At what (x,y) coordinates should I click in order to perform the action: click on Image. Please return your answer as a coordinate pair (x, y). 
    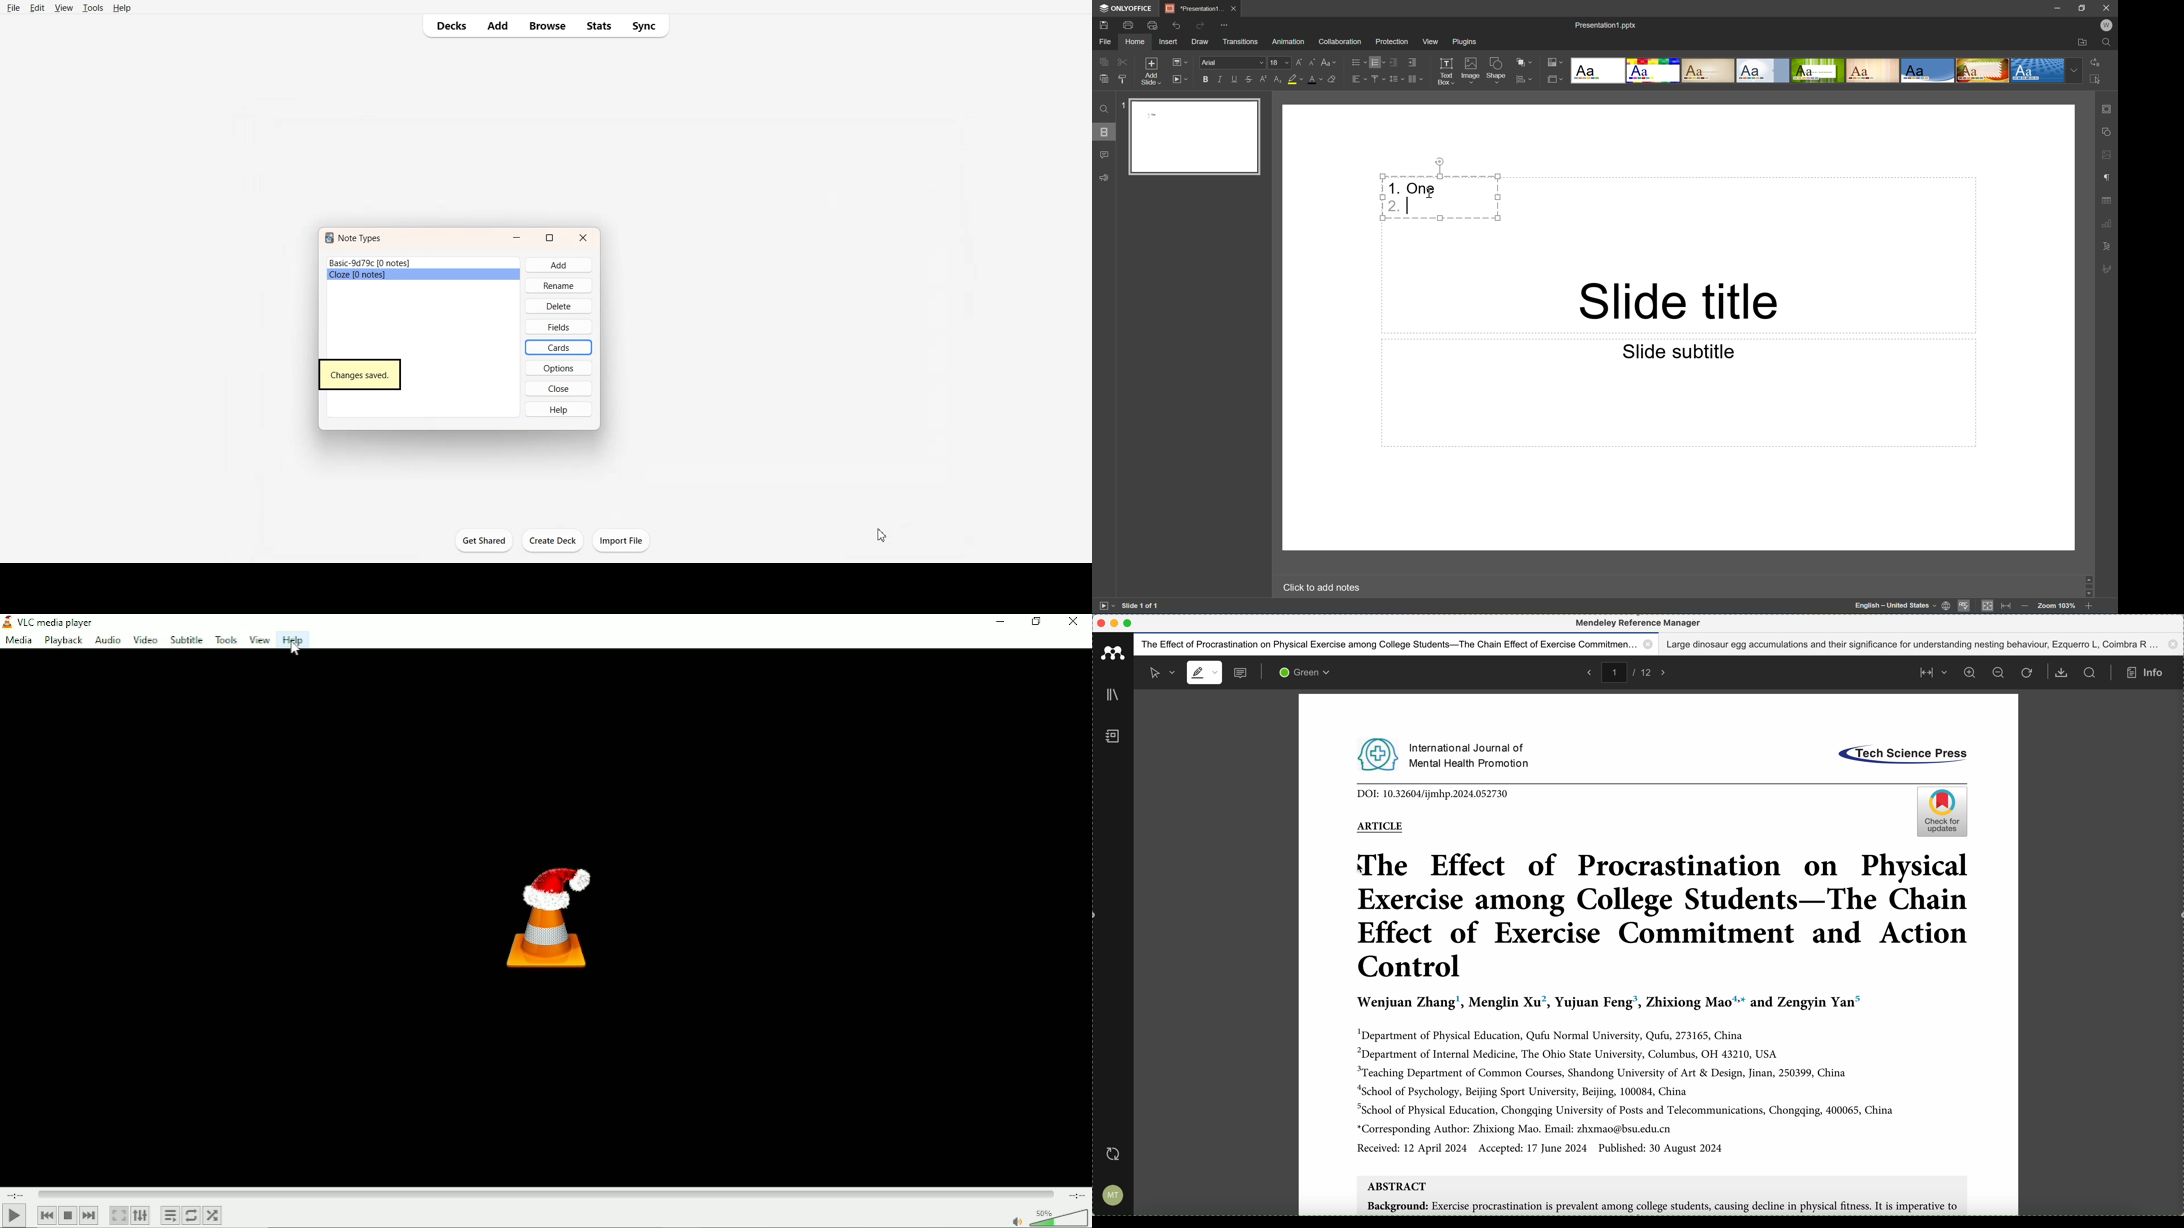
    Looking at the image, I should click on (1471, 69).